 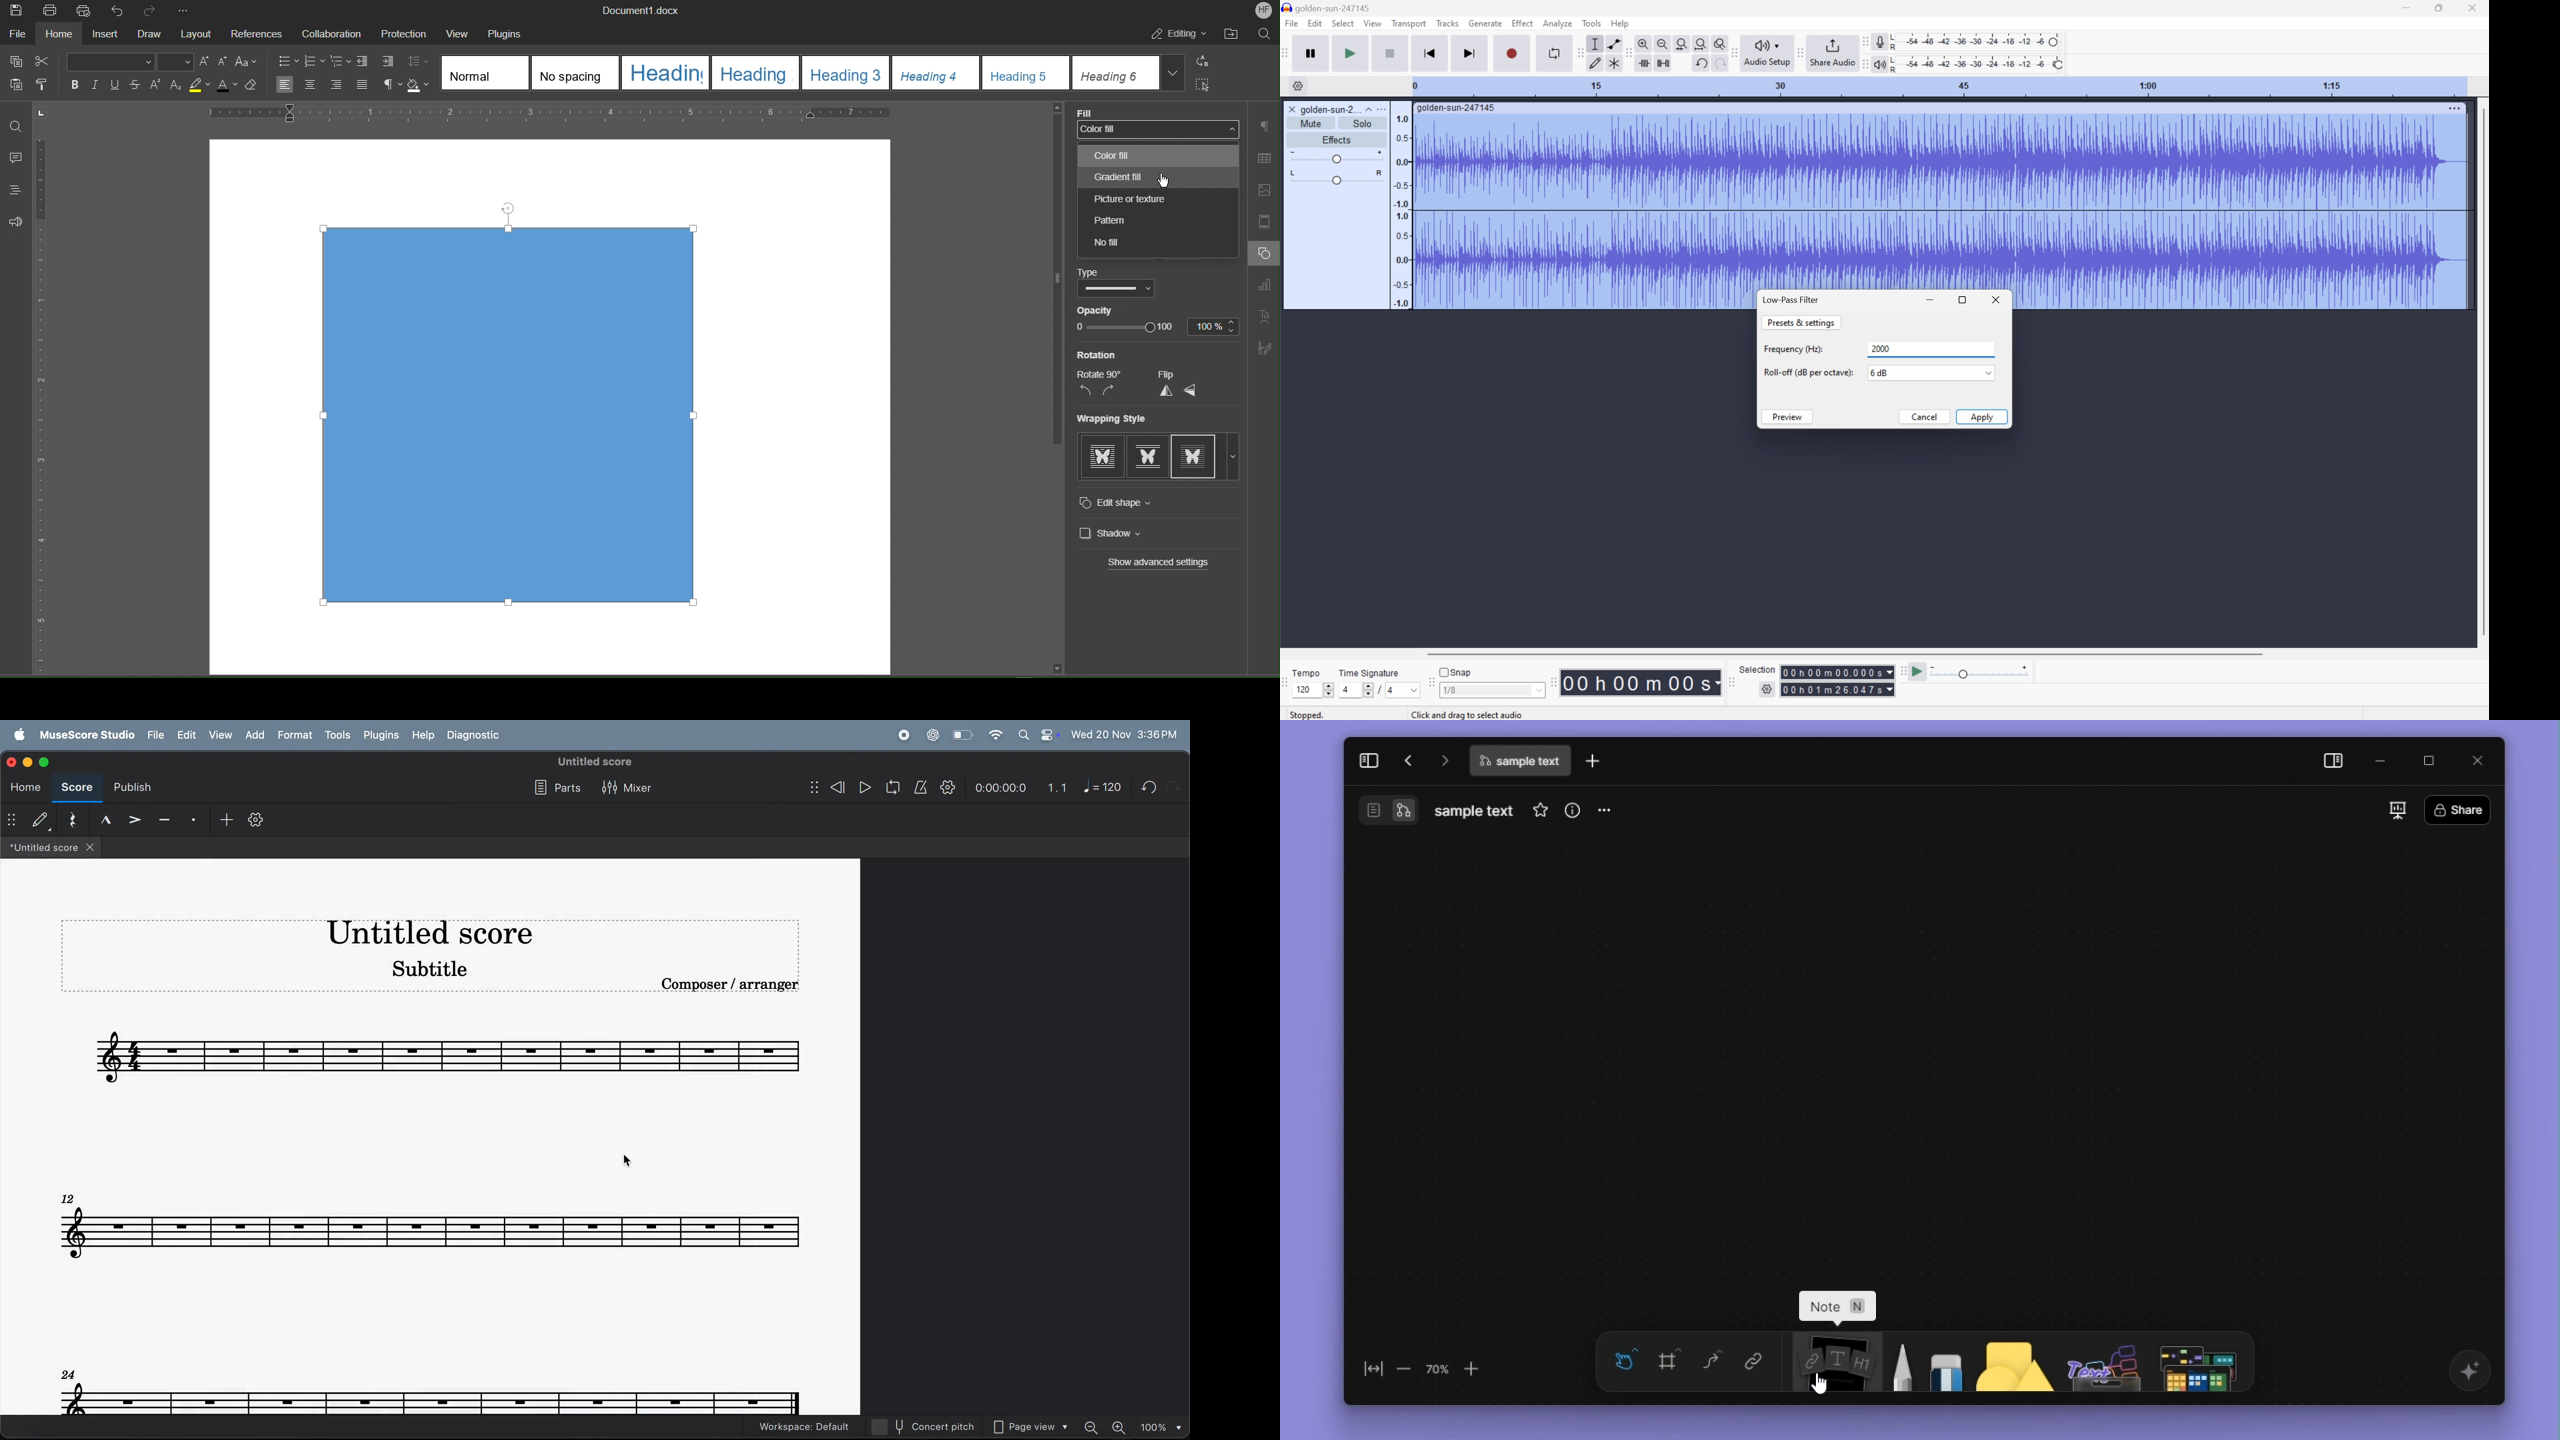 I want to click on accent, so click(x=136, y=820).